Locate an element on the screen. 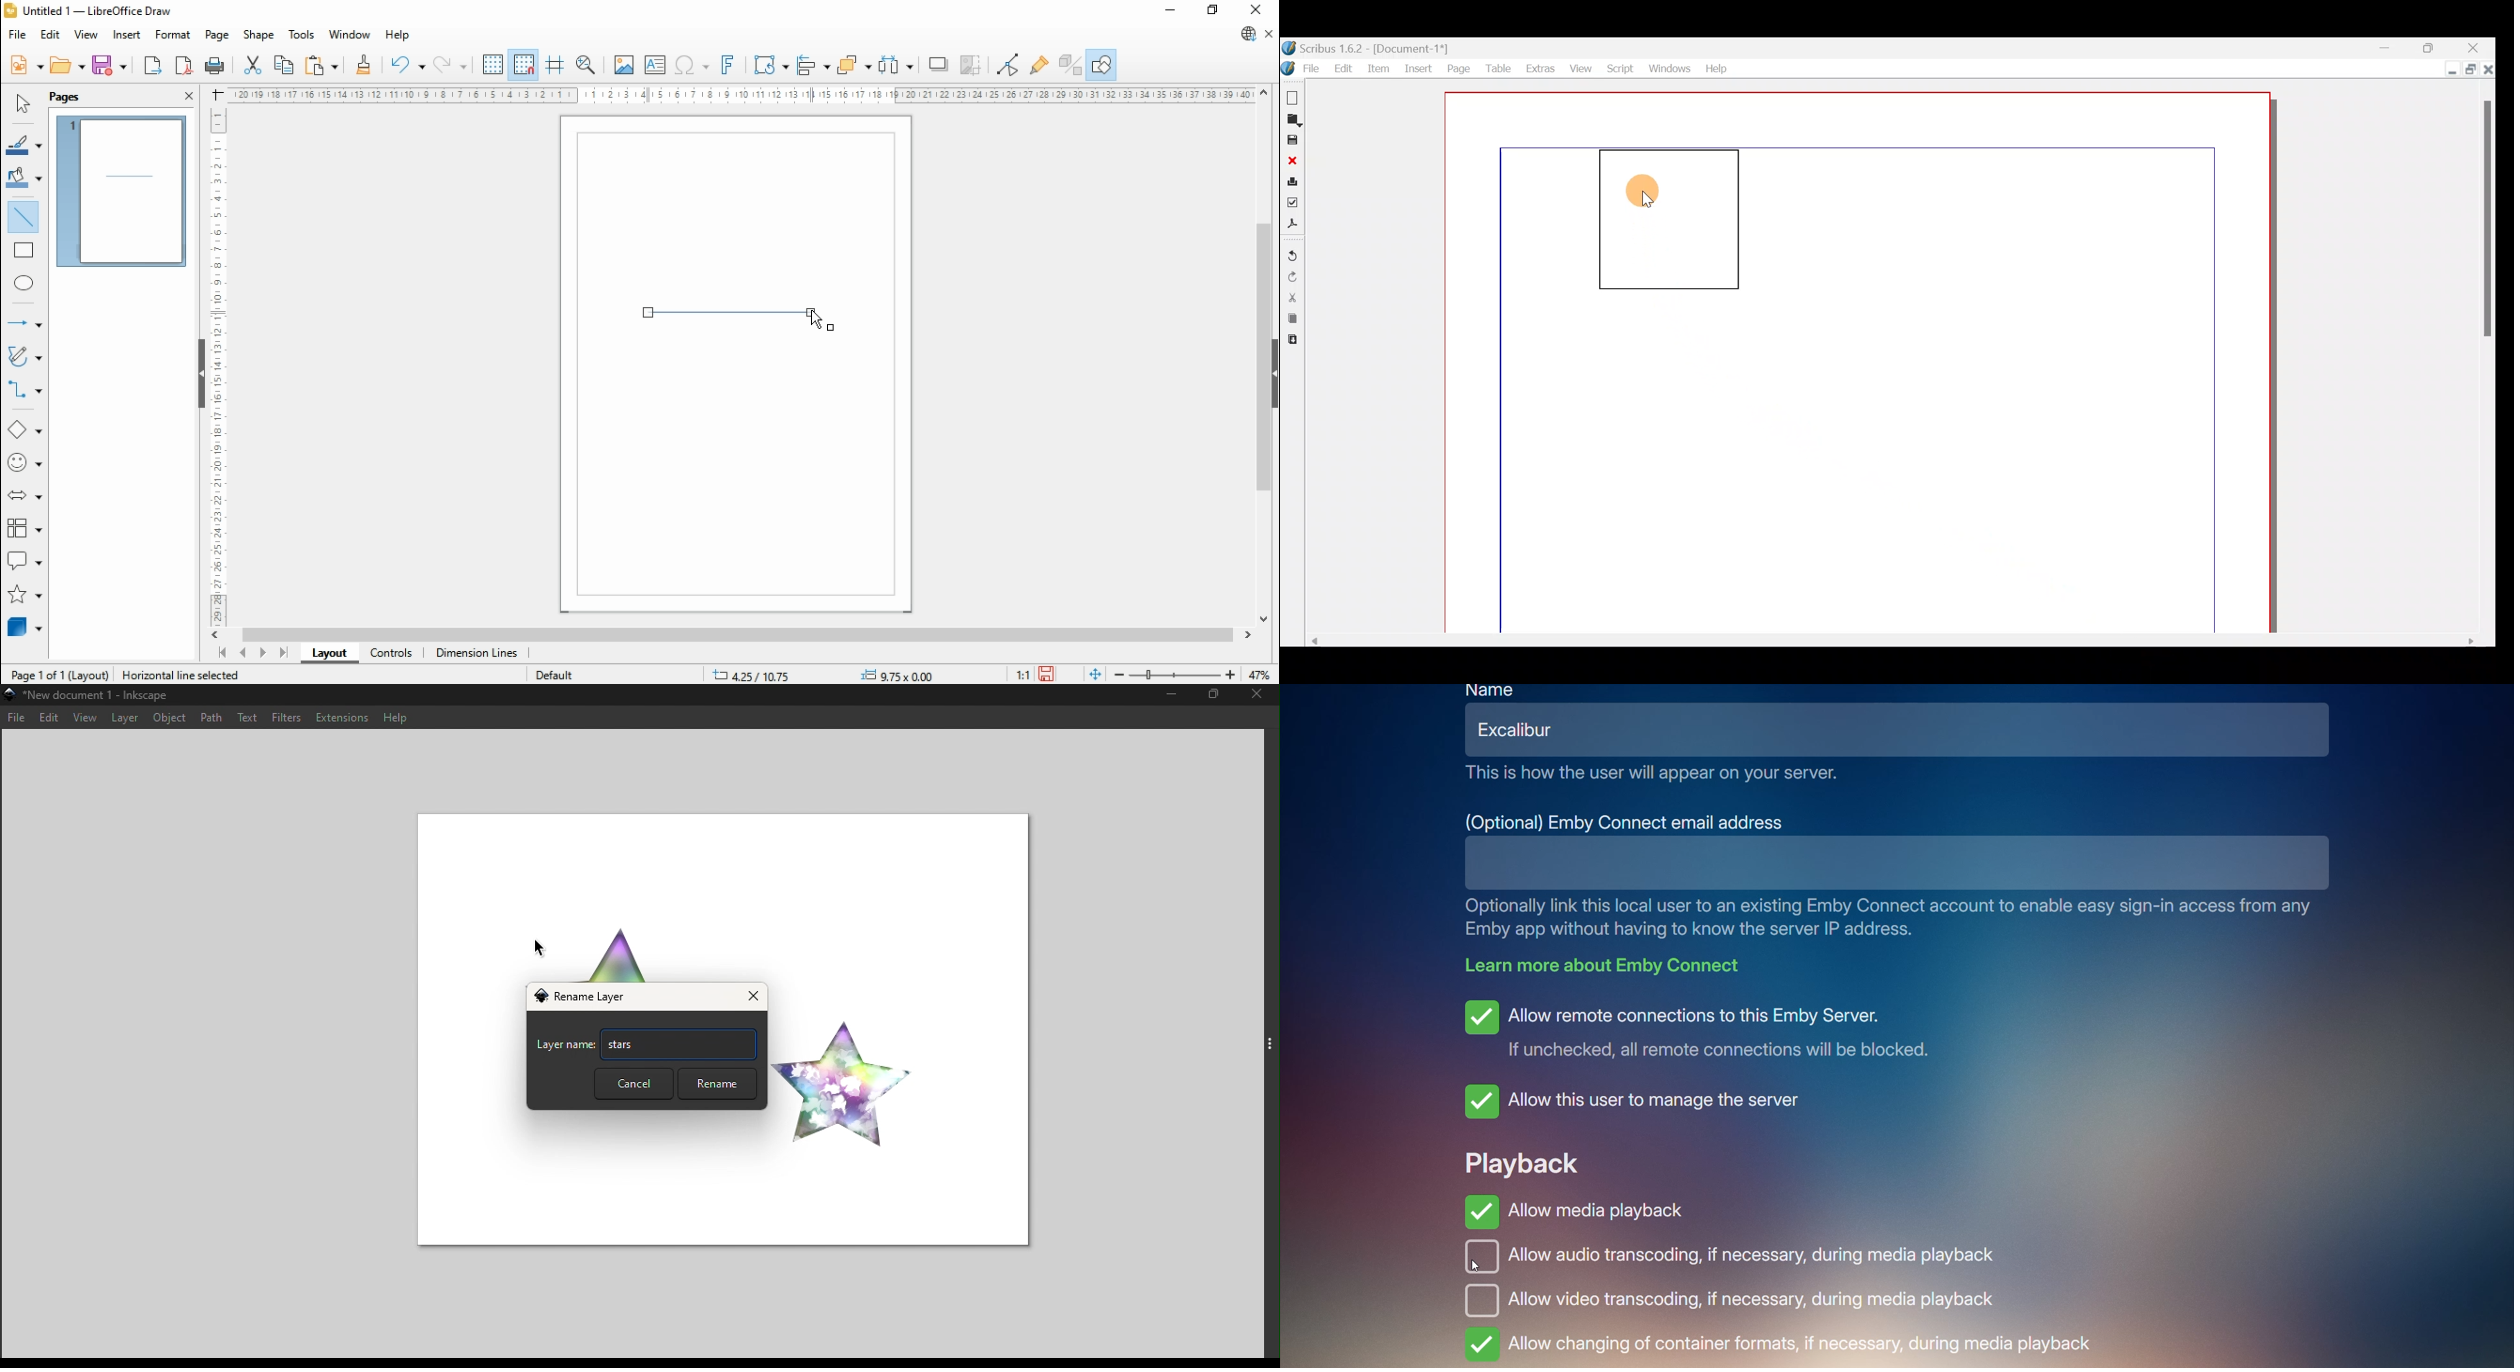 The height and width of the screenshot is (1372, 2520). mouse pointer is located at coordinates (822, 319).